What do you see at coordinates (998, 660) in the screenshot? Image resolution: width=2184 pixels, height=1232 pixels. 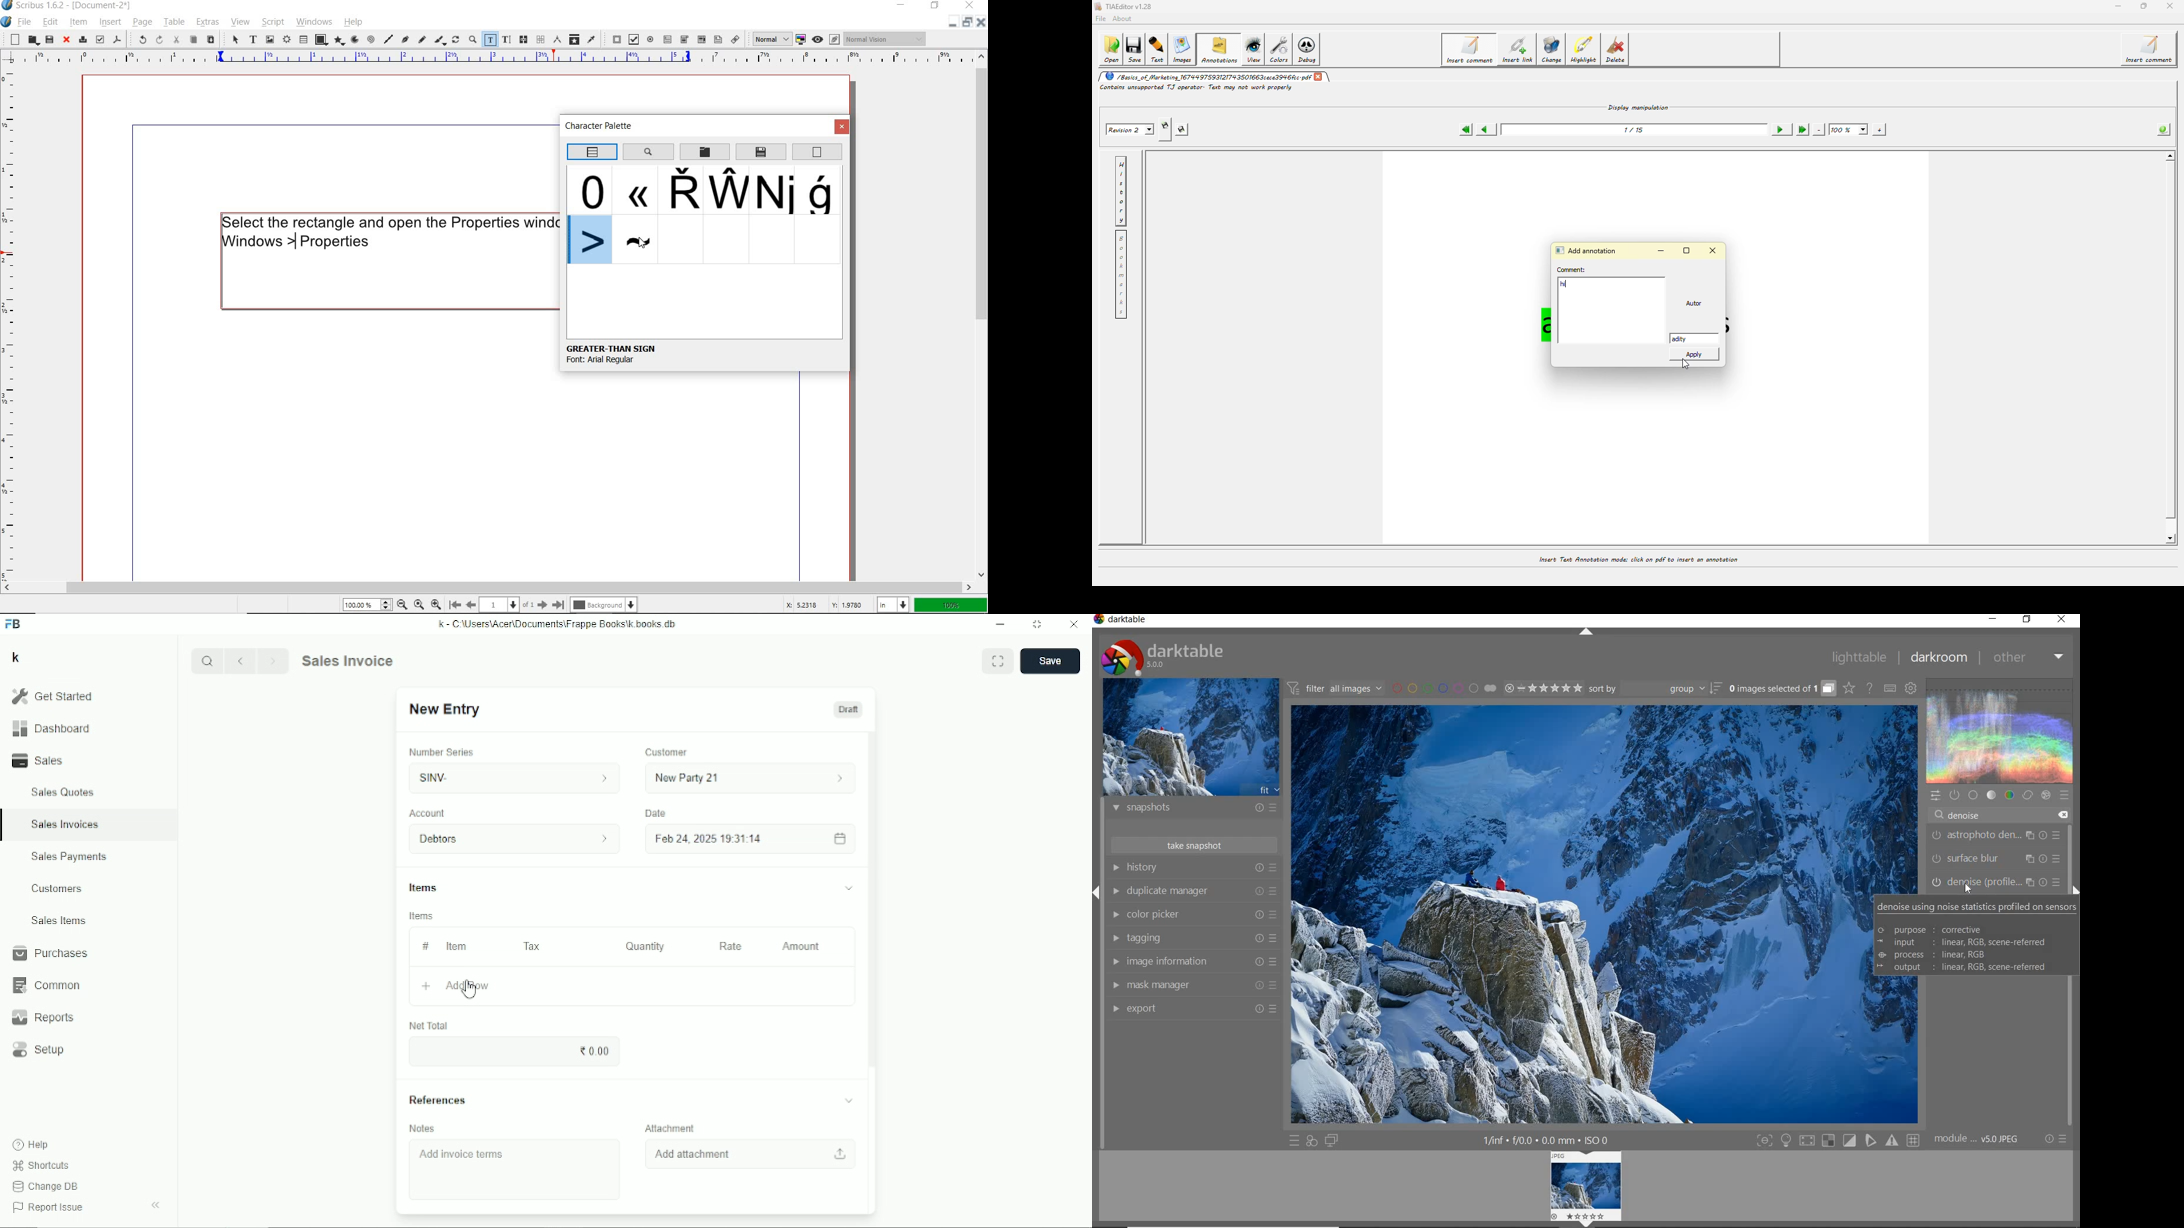 I see `Toggle between form and full width` at bounding box center [998, 660].